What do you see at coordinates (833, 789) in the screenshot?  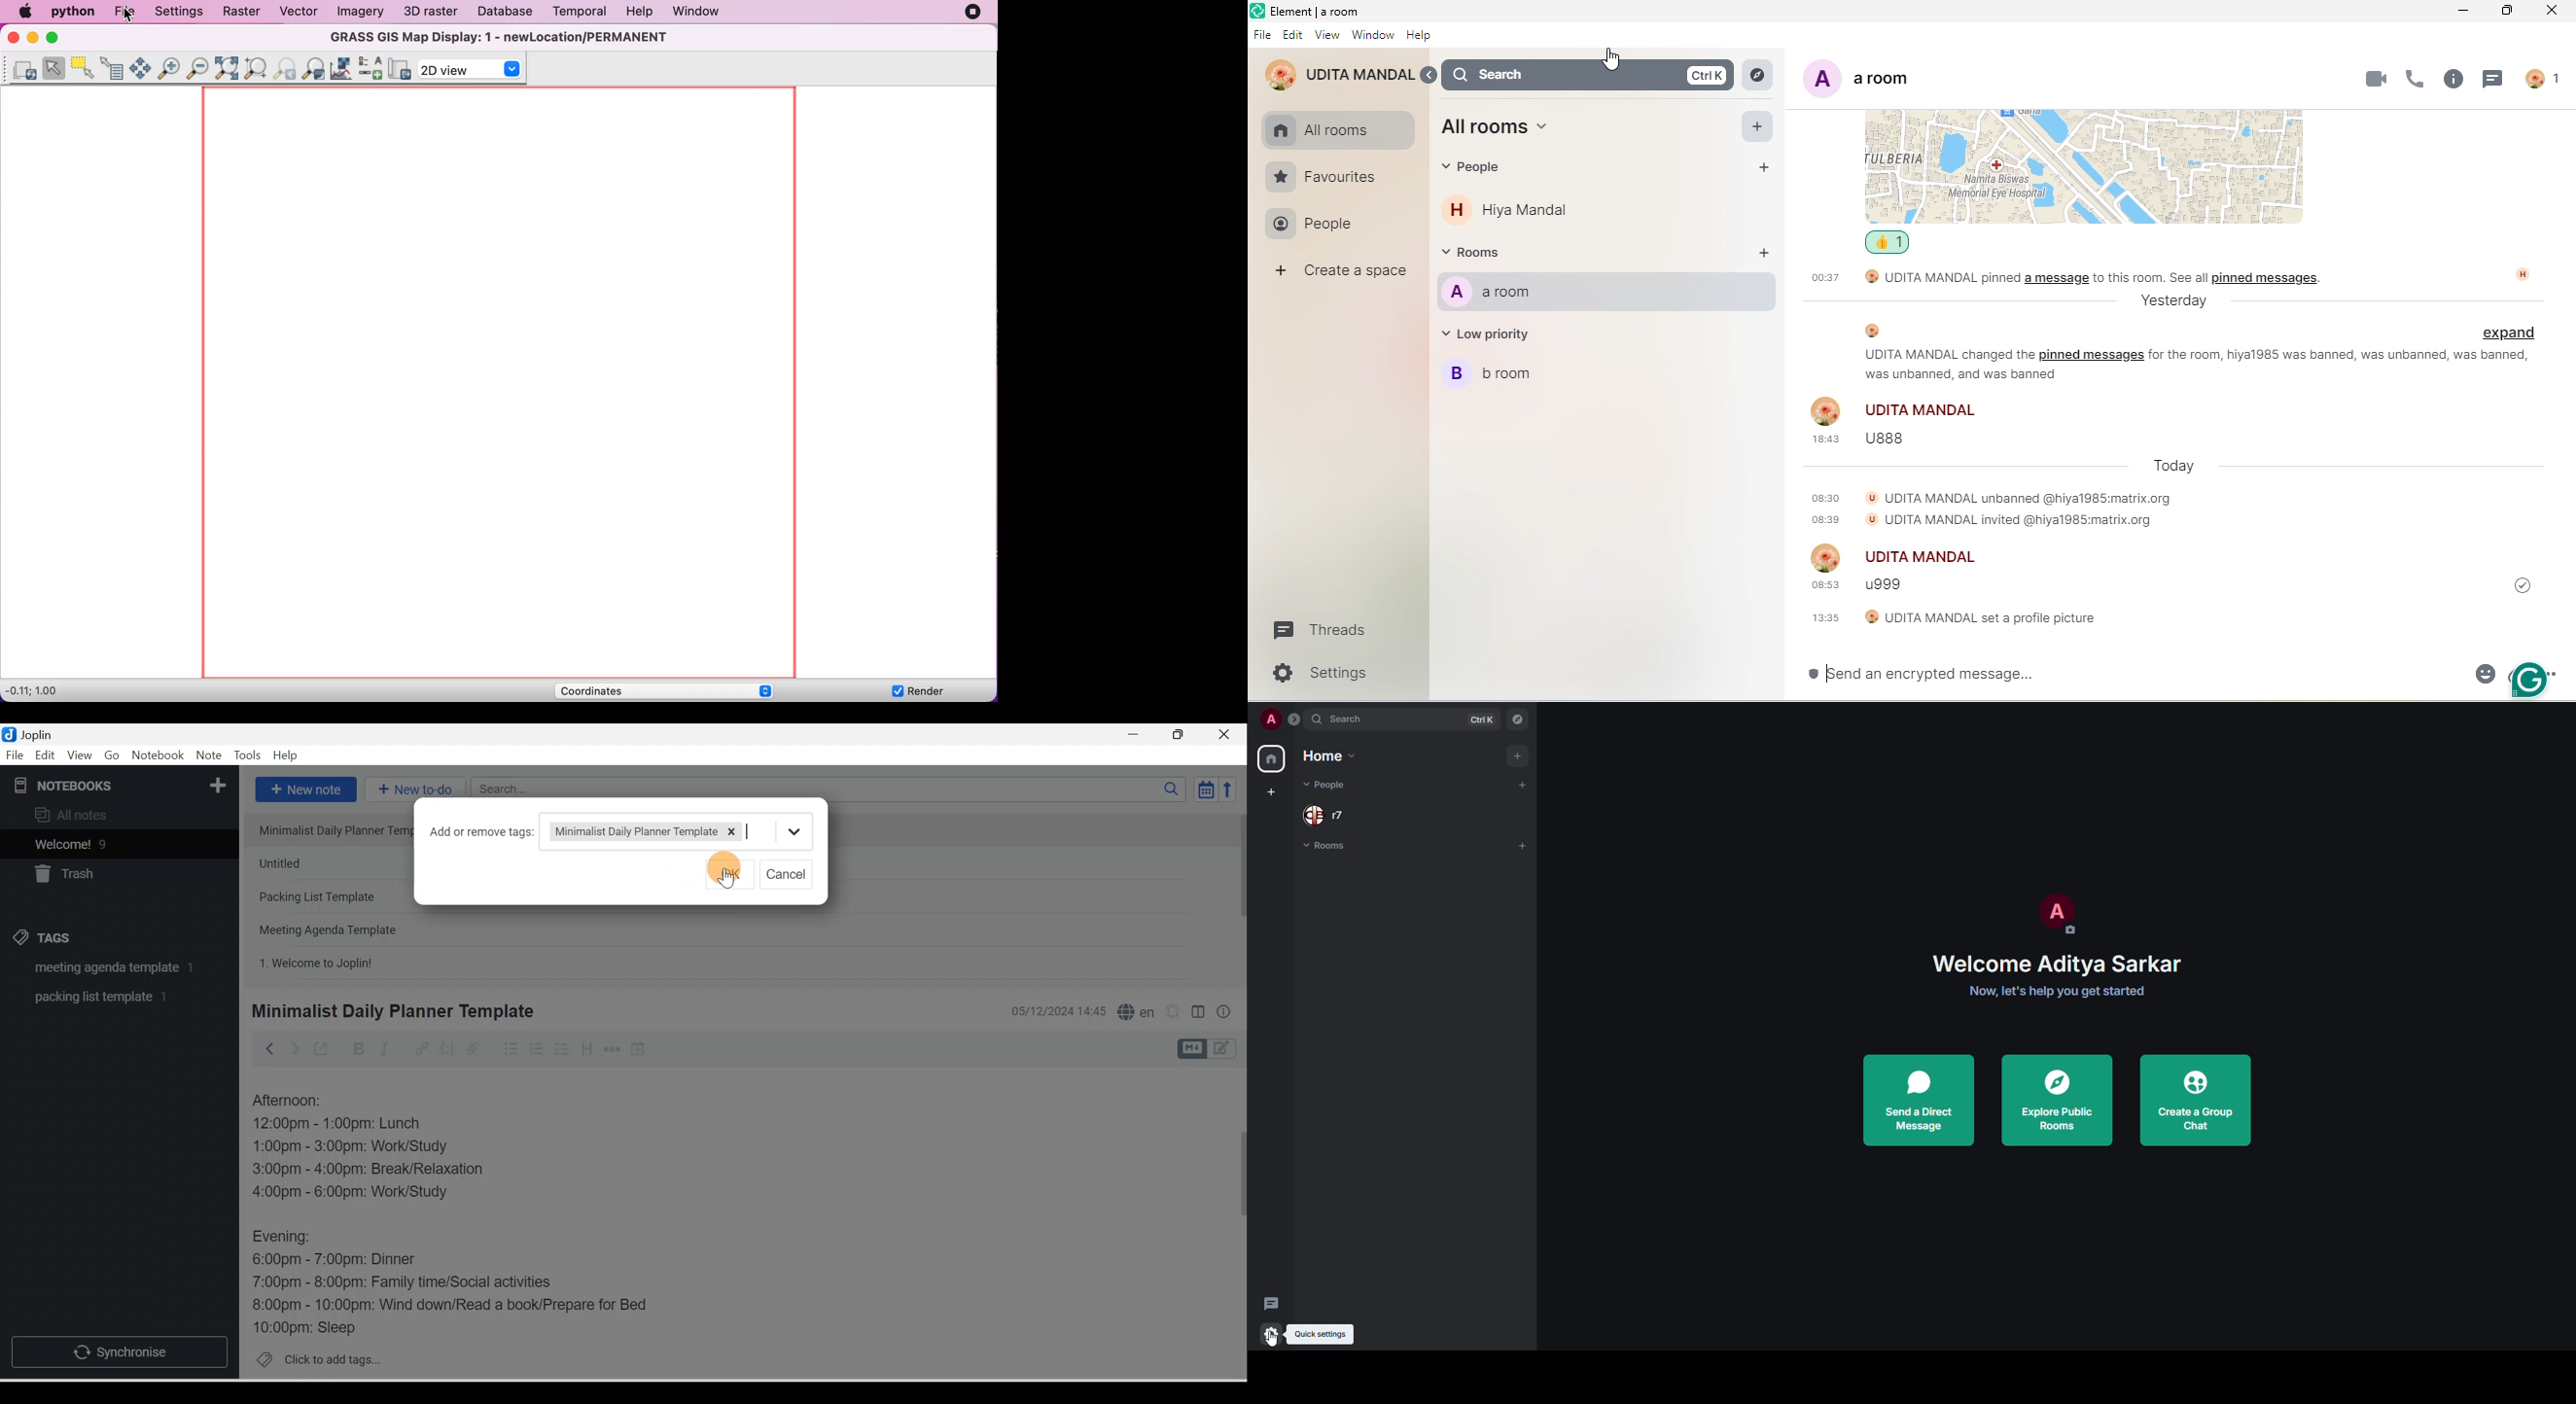 I see `Search bar` at bounding box center [833, 789].